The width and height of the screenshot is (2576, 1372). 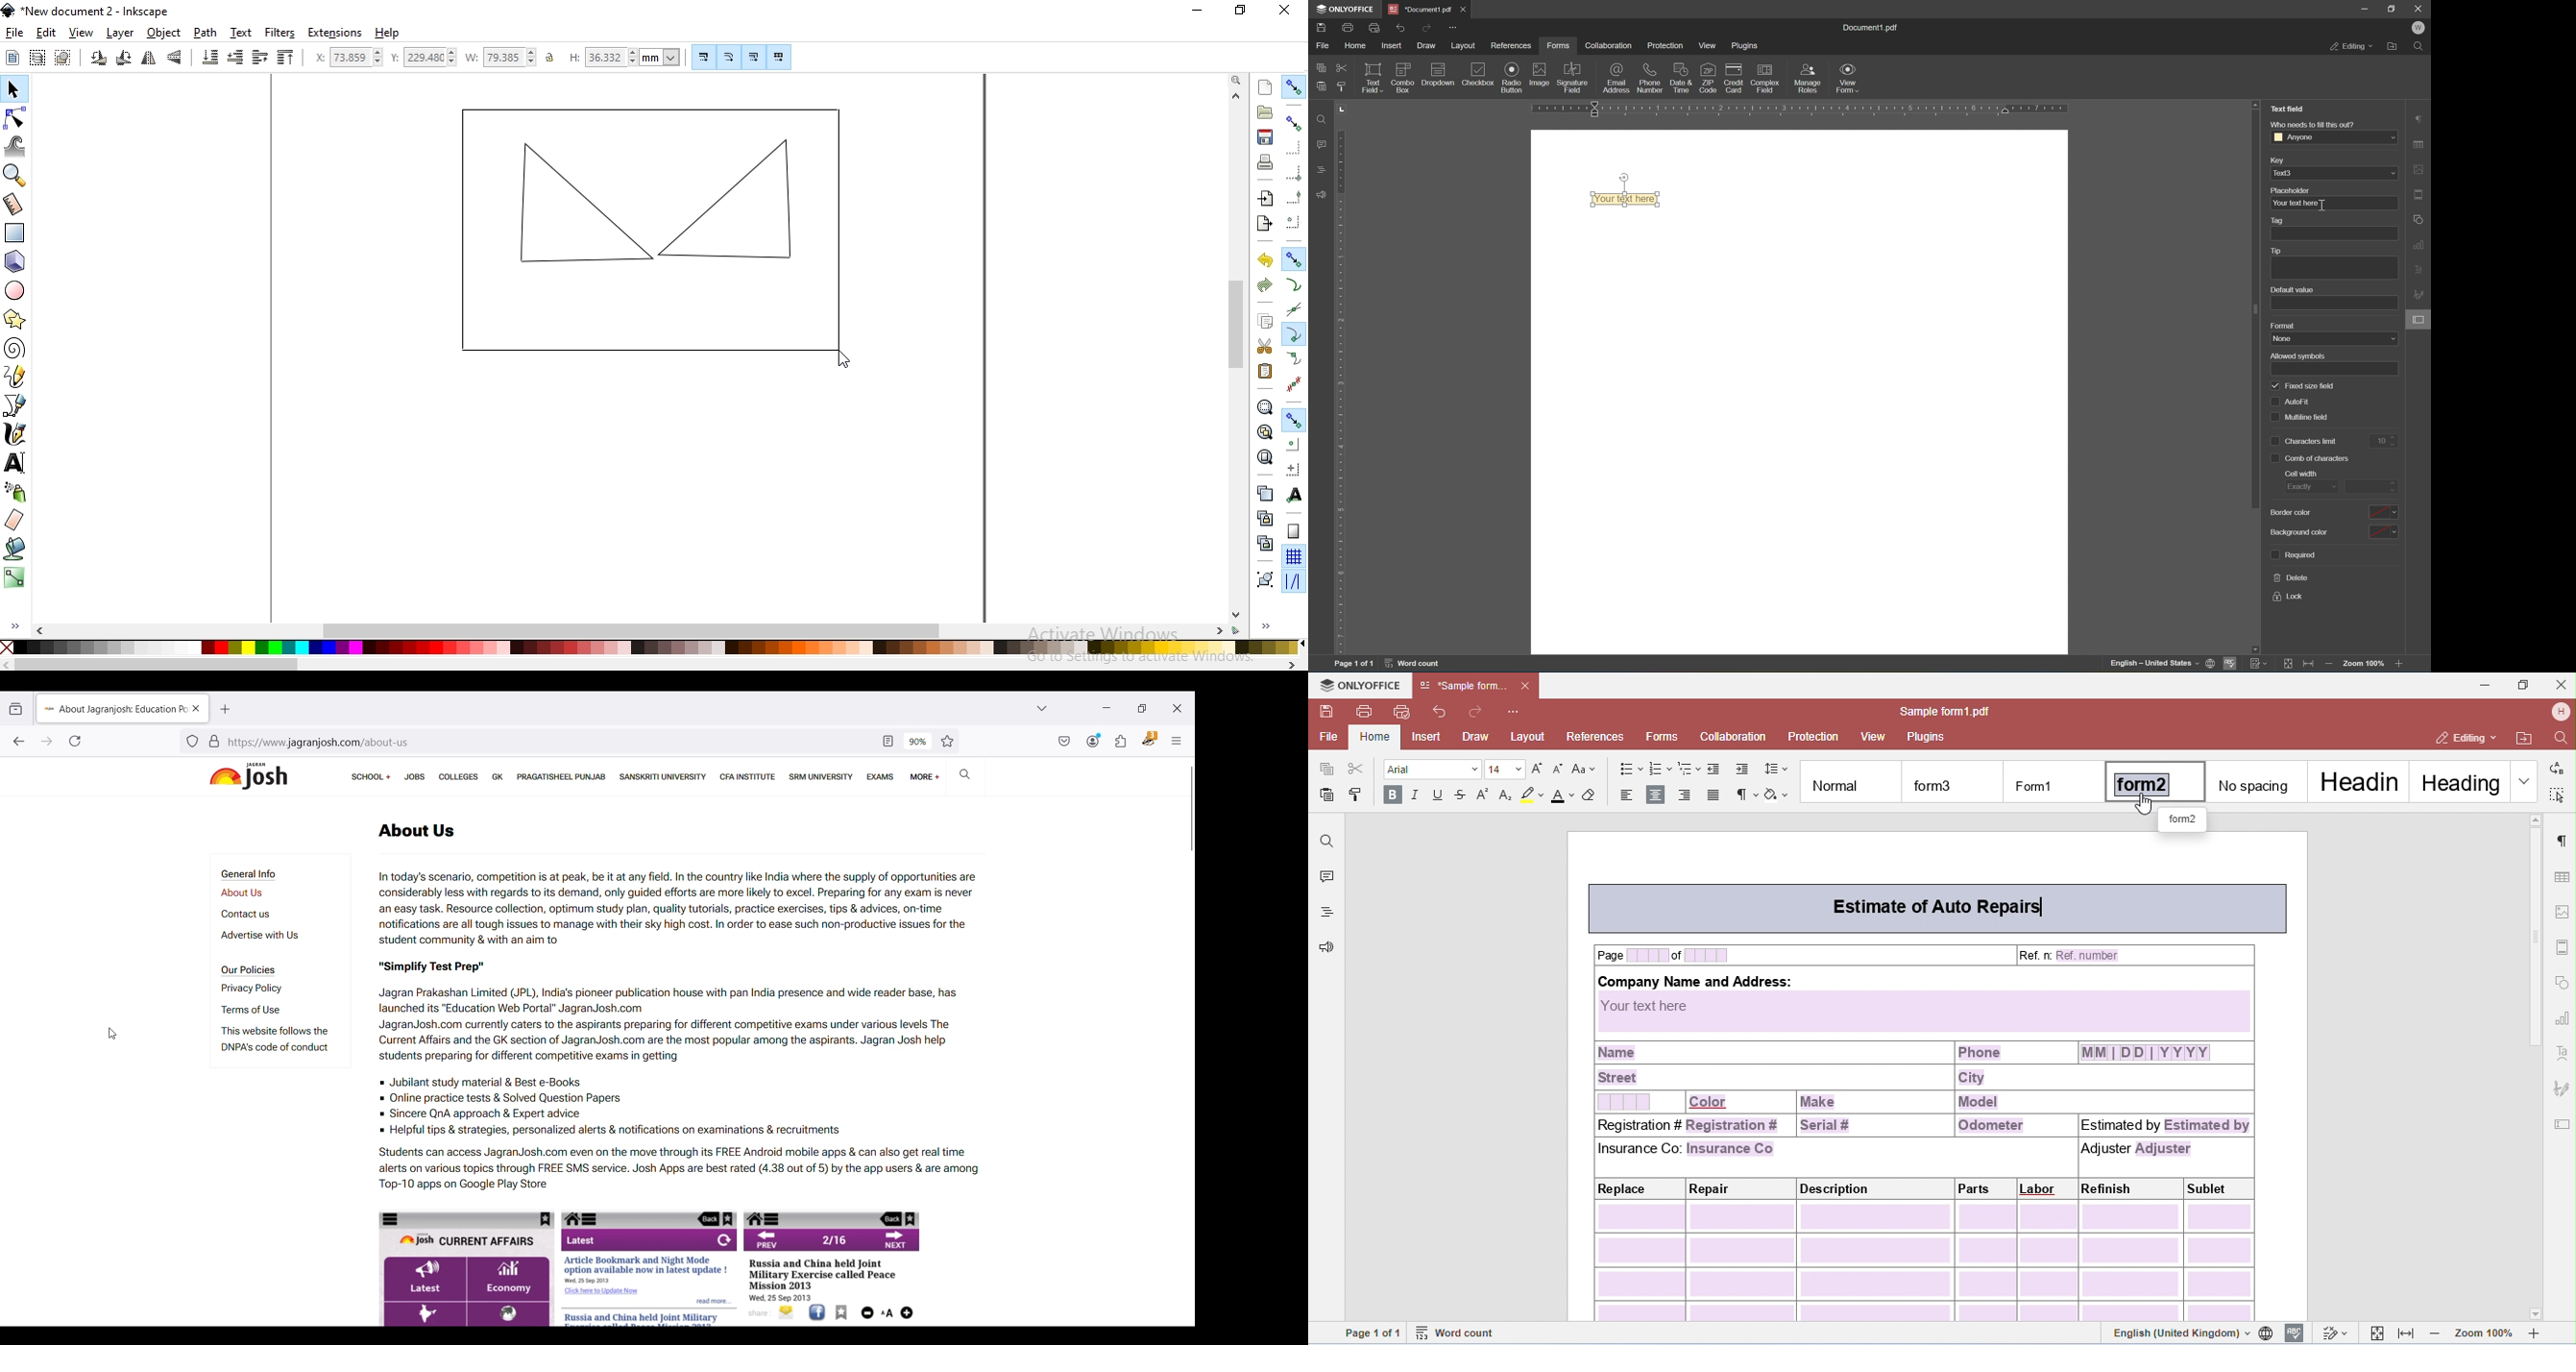 I want to click on group selected objects, so click(x=1267, y=580).